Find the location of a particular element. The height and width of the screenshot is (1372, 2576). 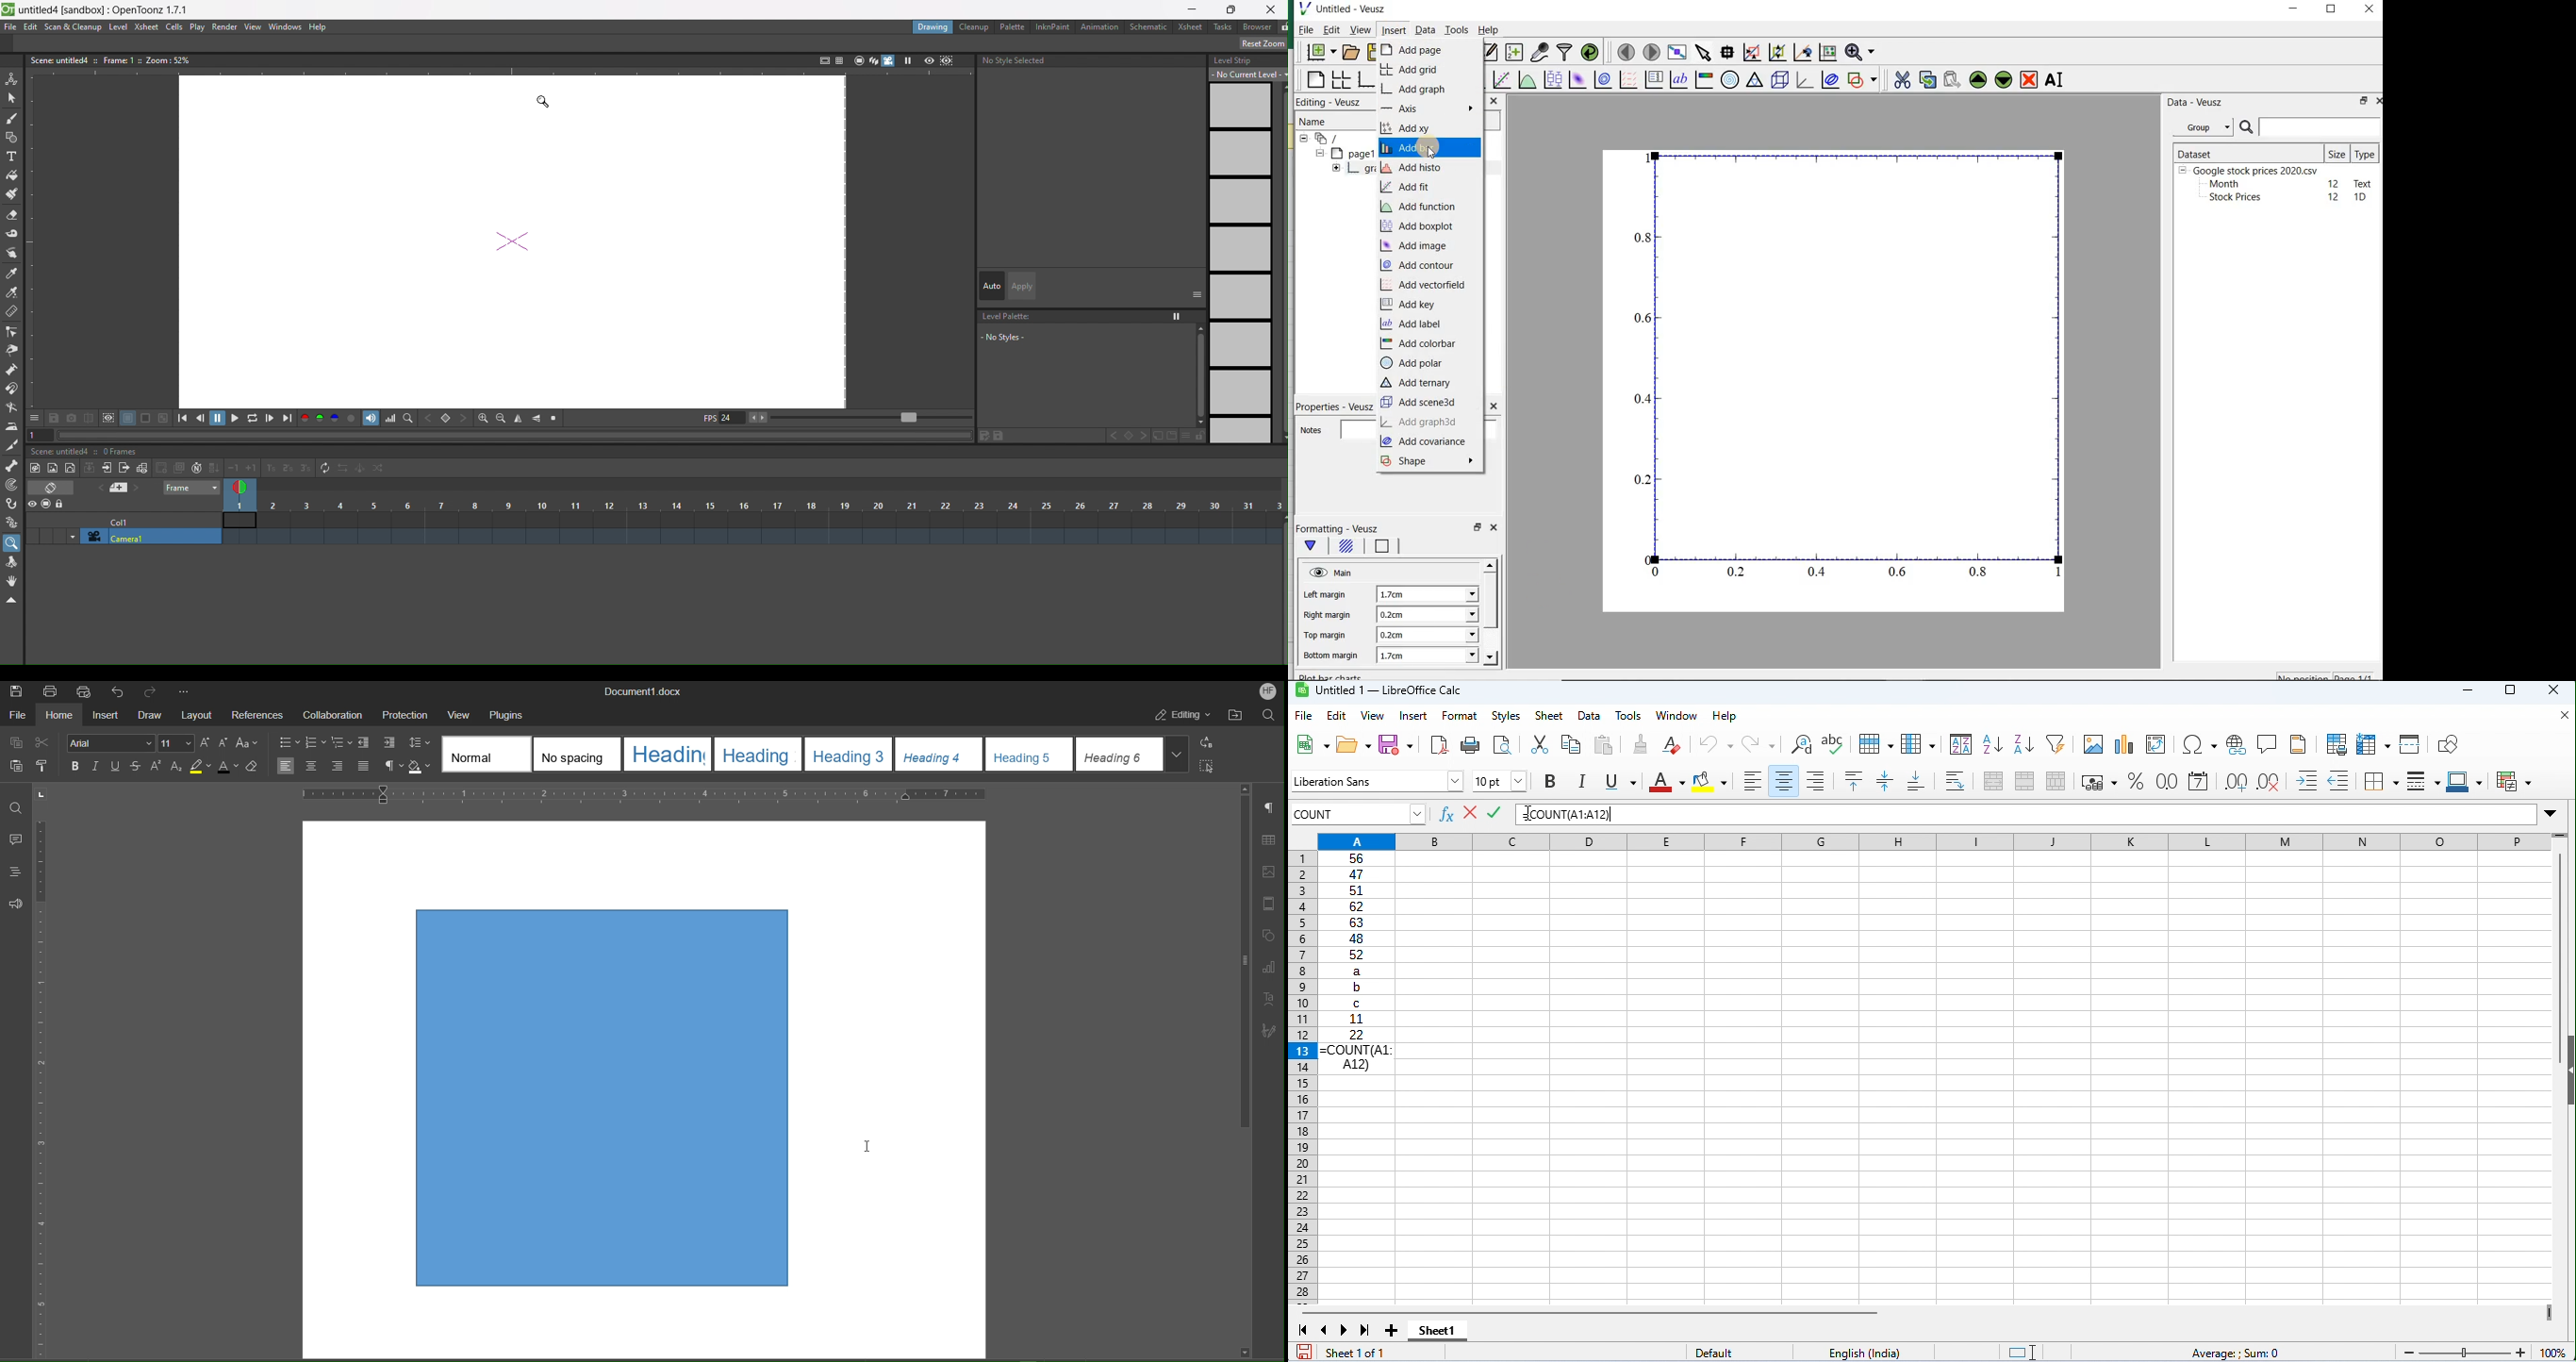

add bar is located at coordinates (1430, 148).